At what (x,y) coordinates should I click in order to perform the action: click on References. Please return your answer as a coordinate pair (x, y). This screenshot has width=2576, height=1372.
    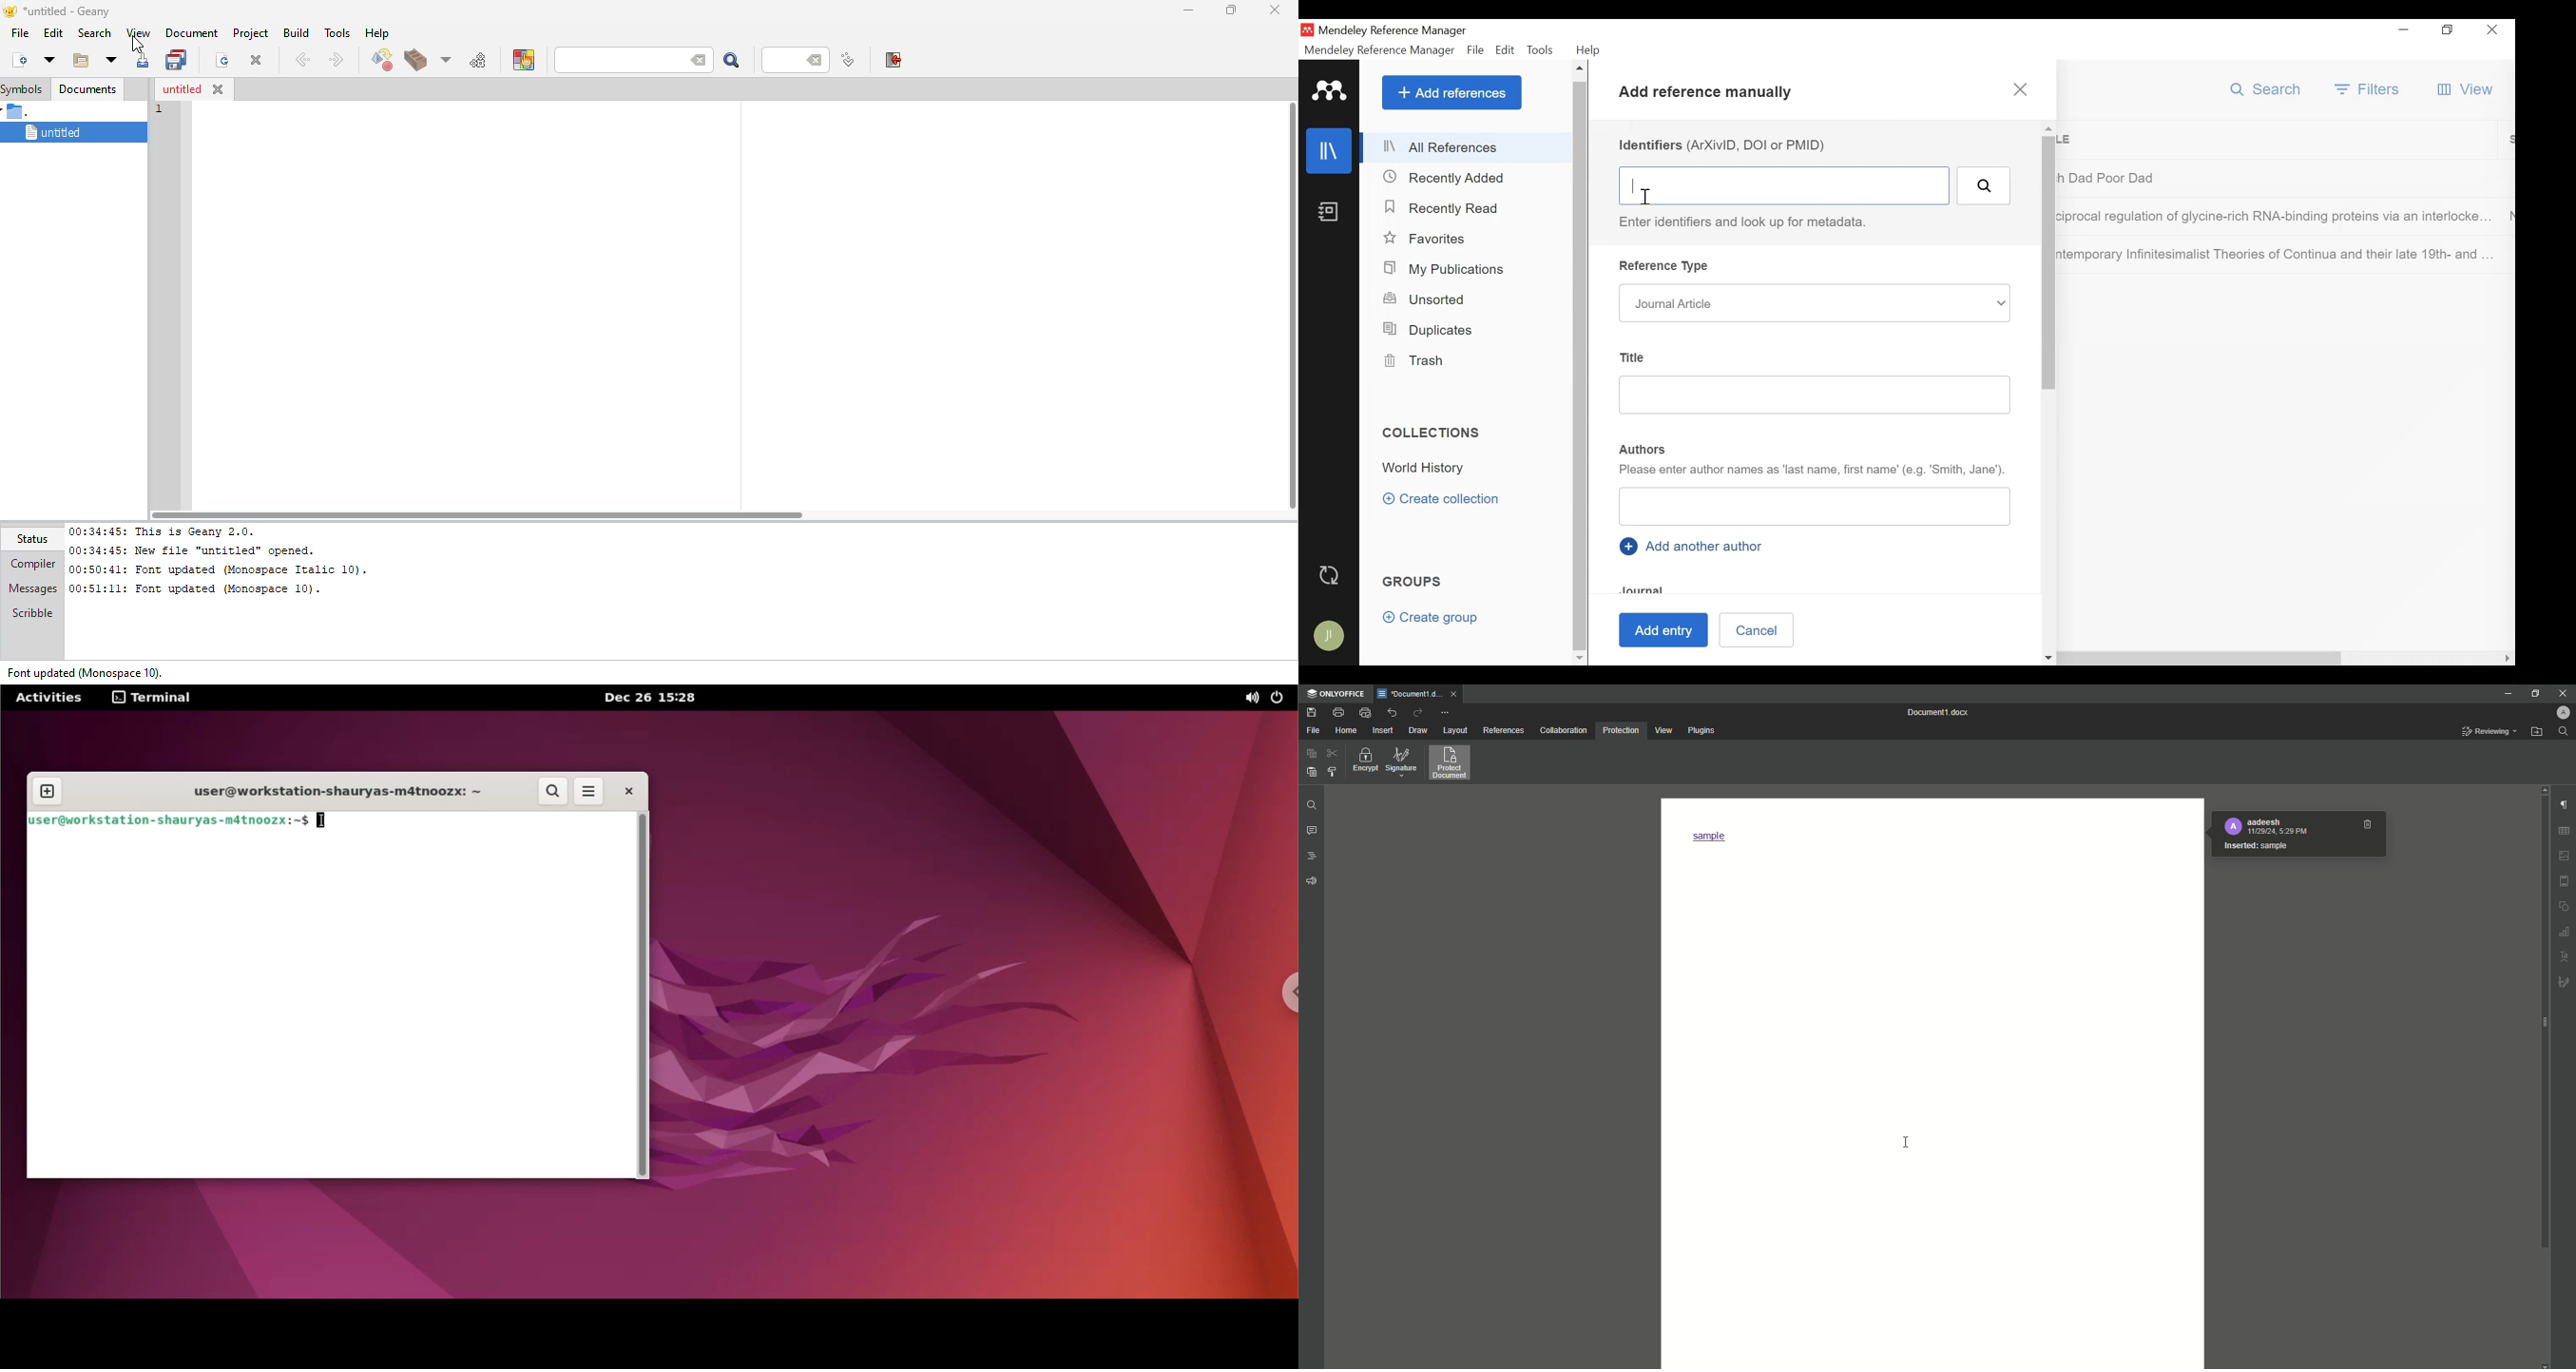
    Looking at the image, I should click on (1503, 730).